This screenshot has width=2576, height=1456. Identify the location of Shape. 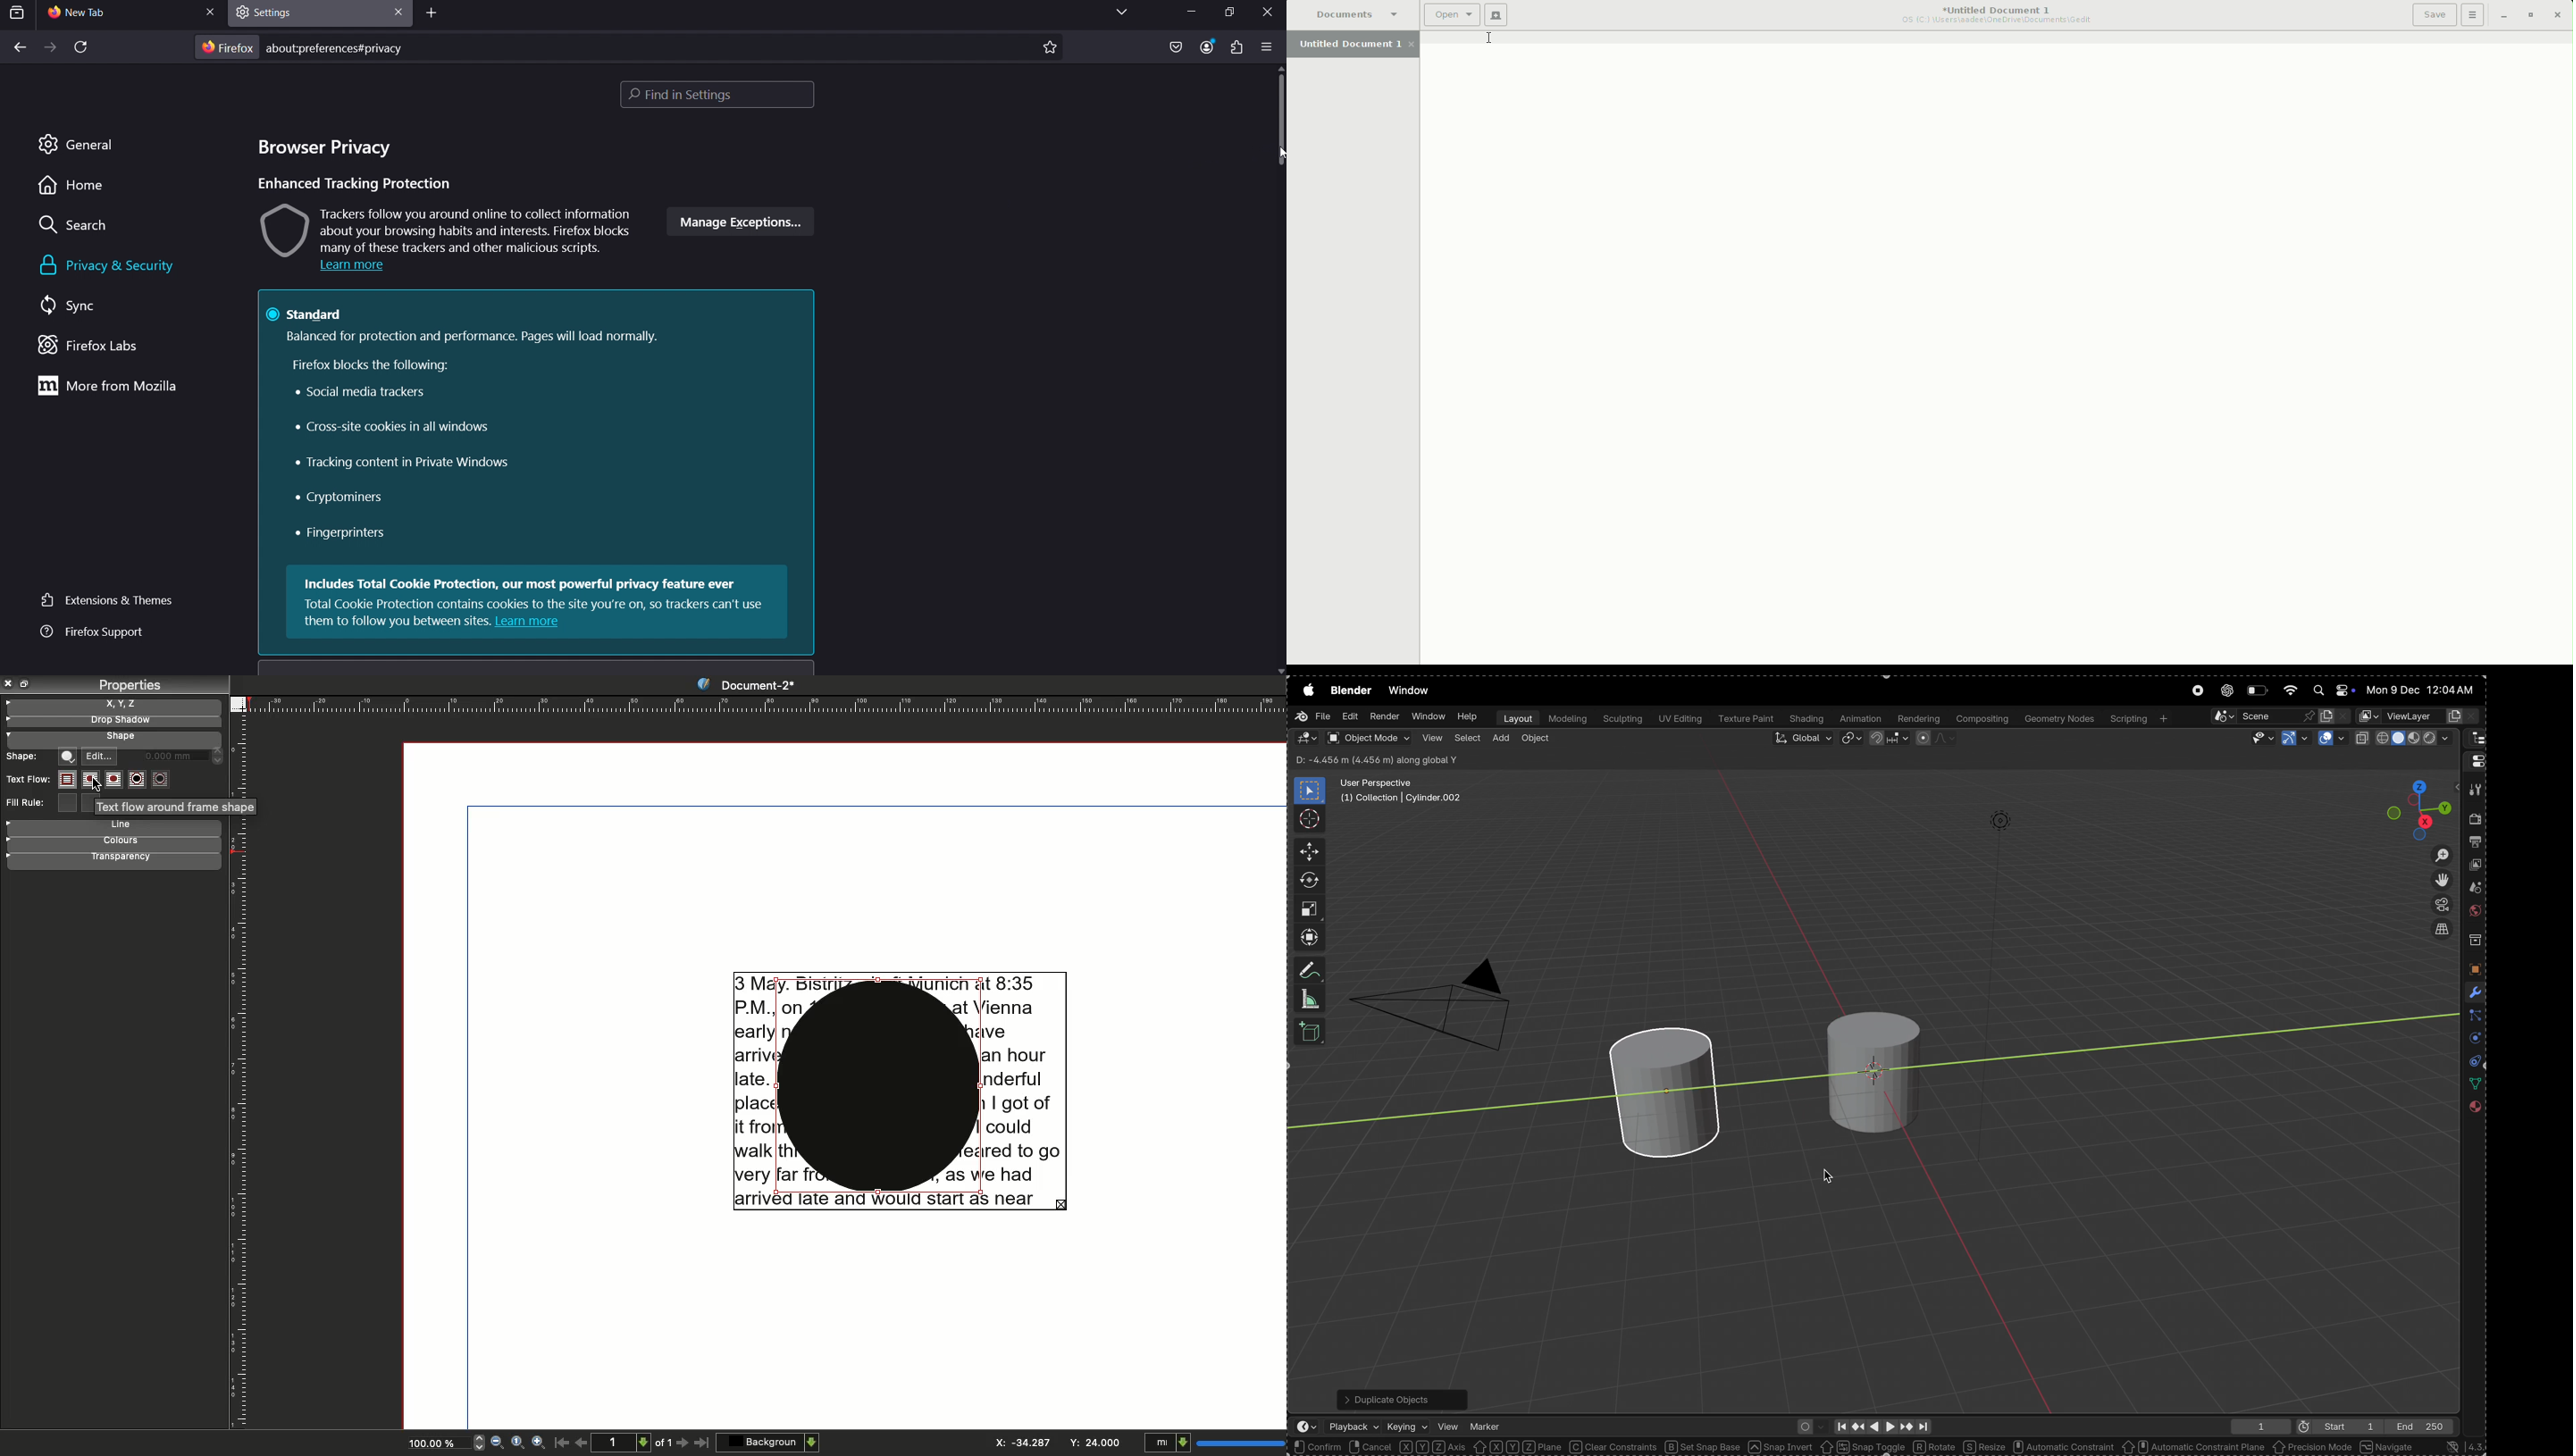
(70, 757).